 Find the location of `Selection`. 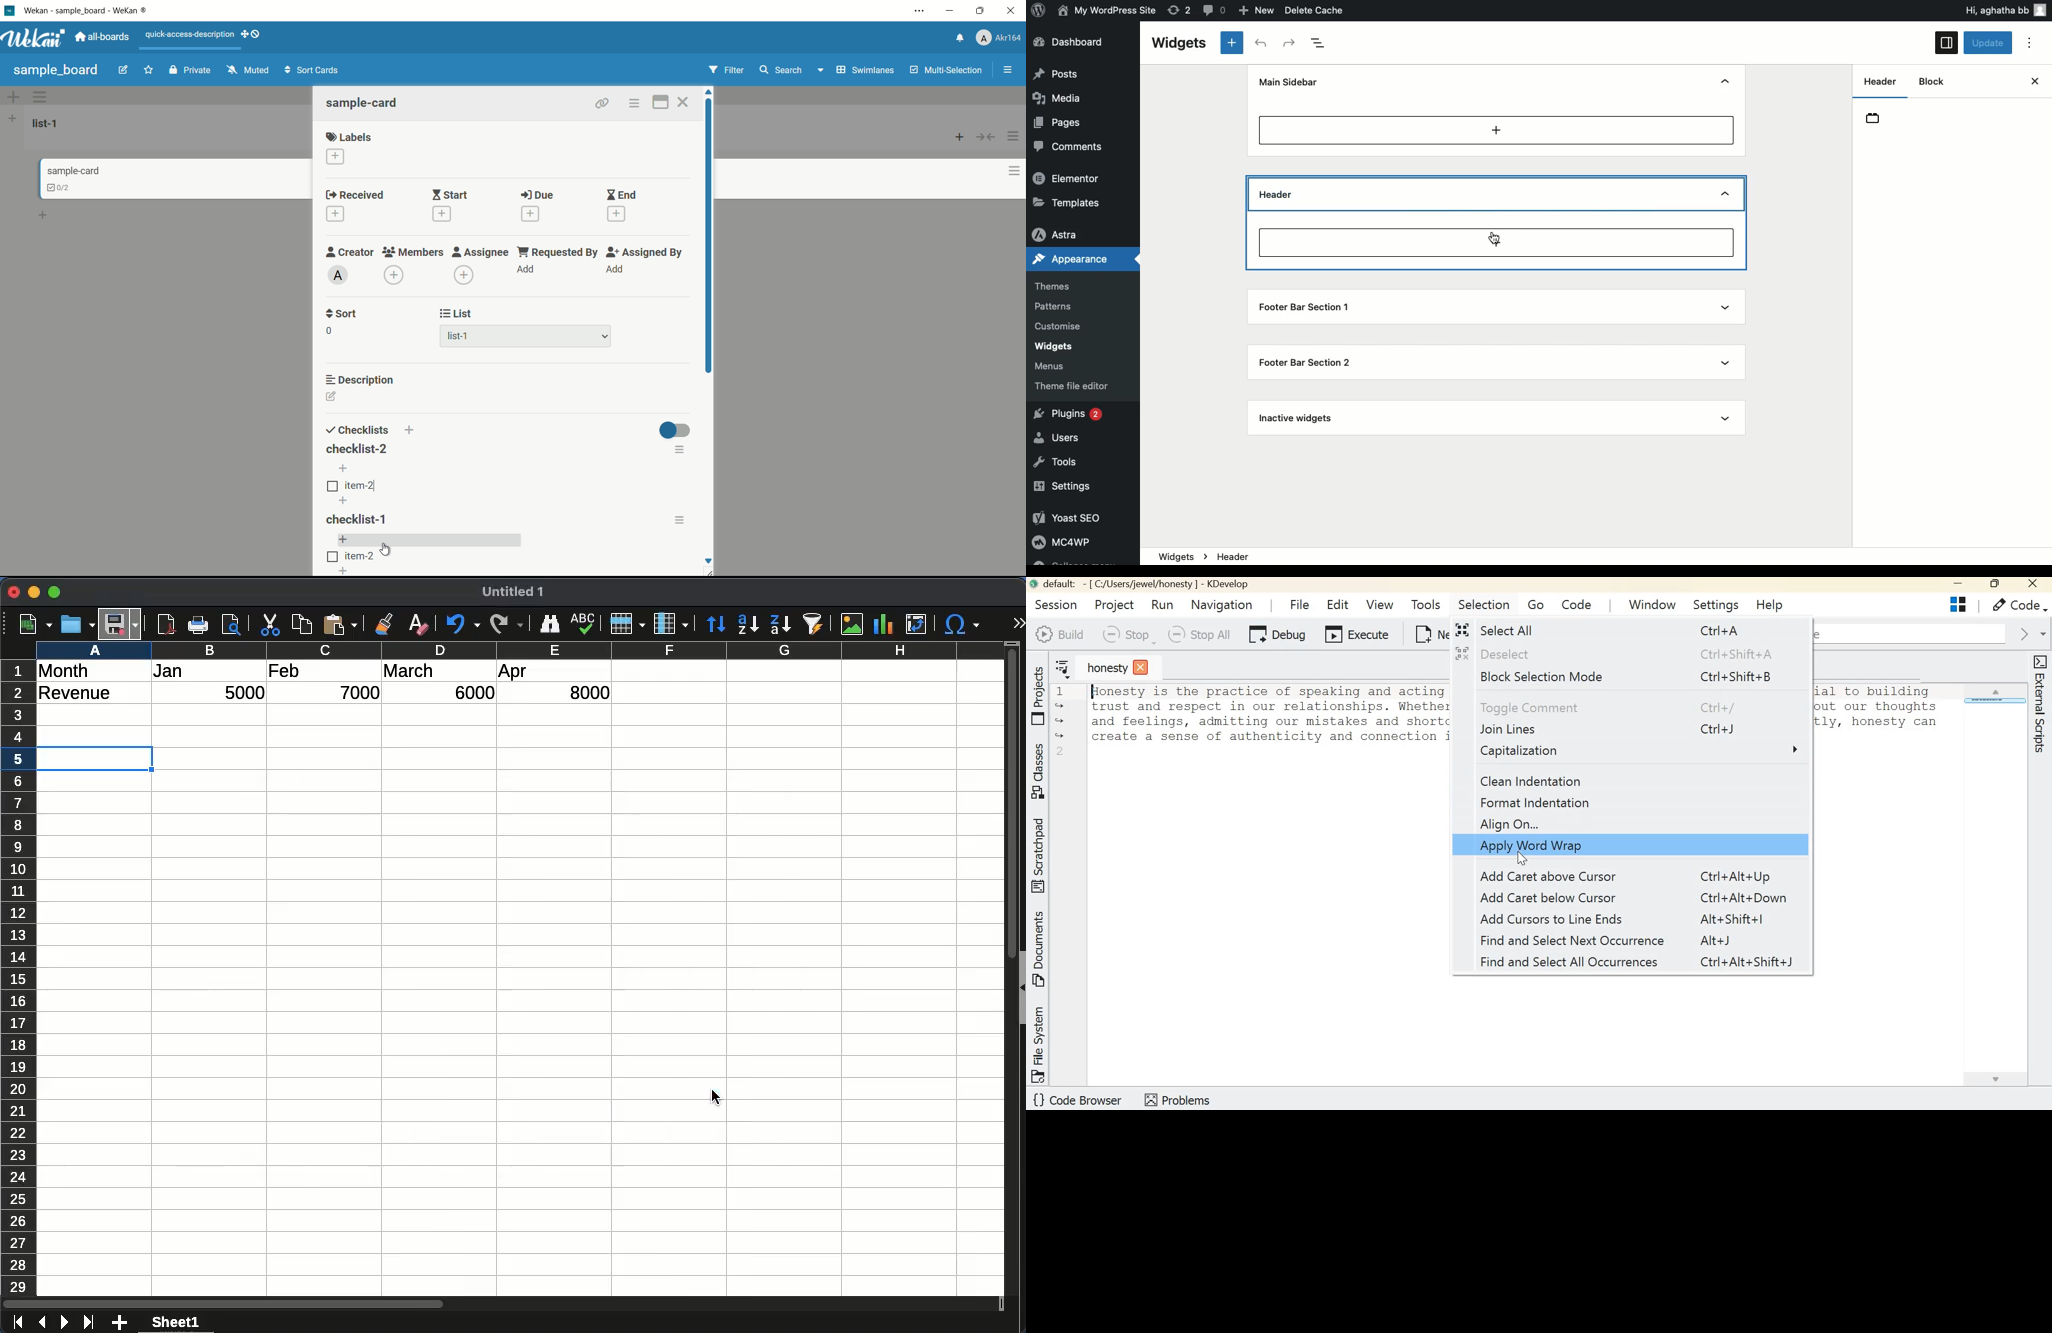

Selection is located at coordinates (97, 759).